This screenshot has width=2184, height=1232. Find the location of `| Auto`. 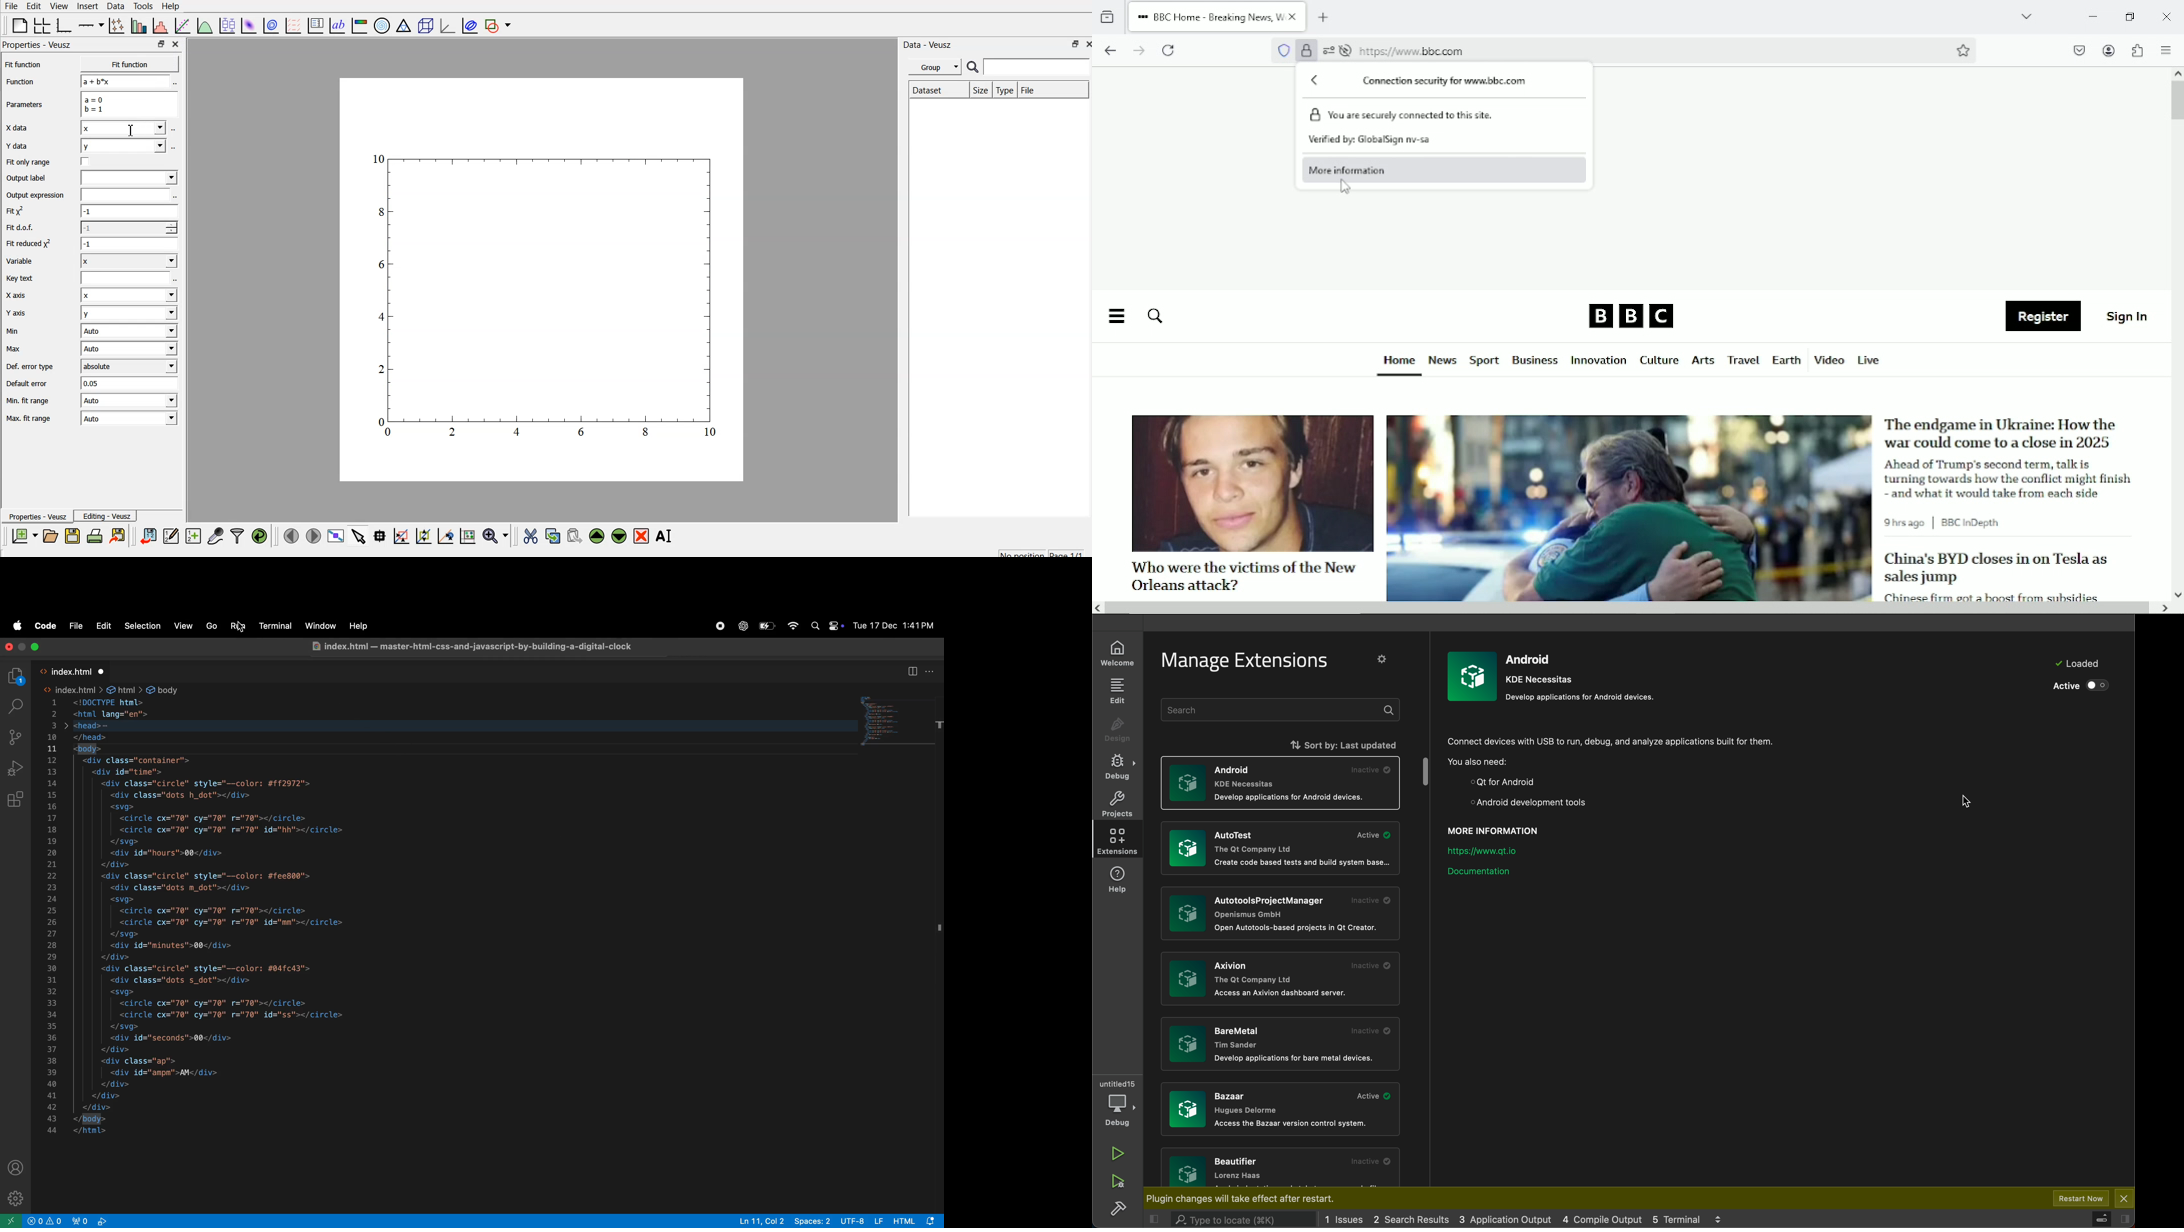

| Auto is located at coordinates (129, 401).